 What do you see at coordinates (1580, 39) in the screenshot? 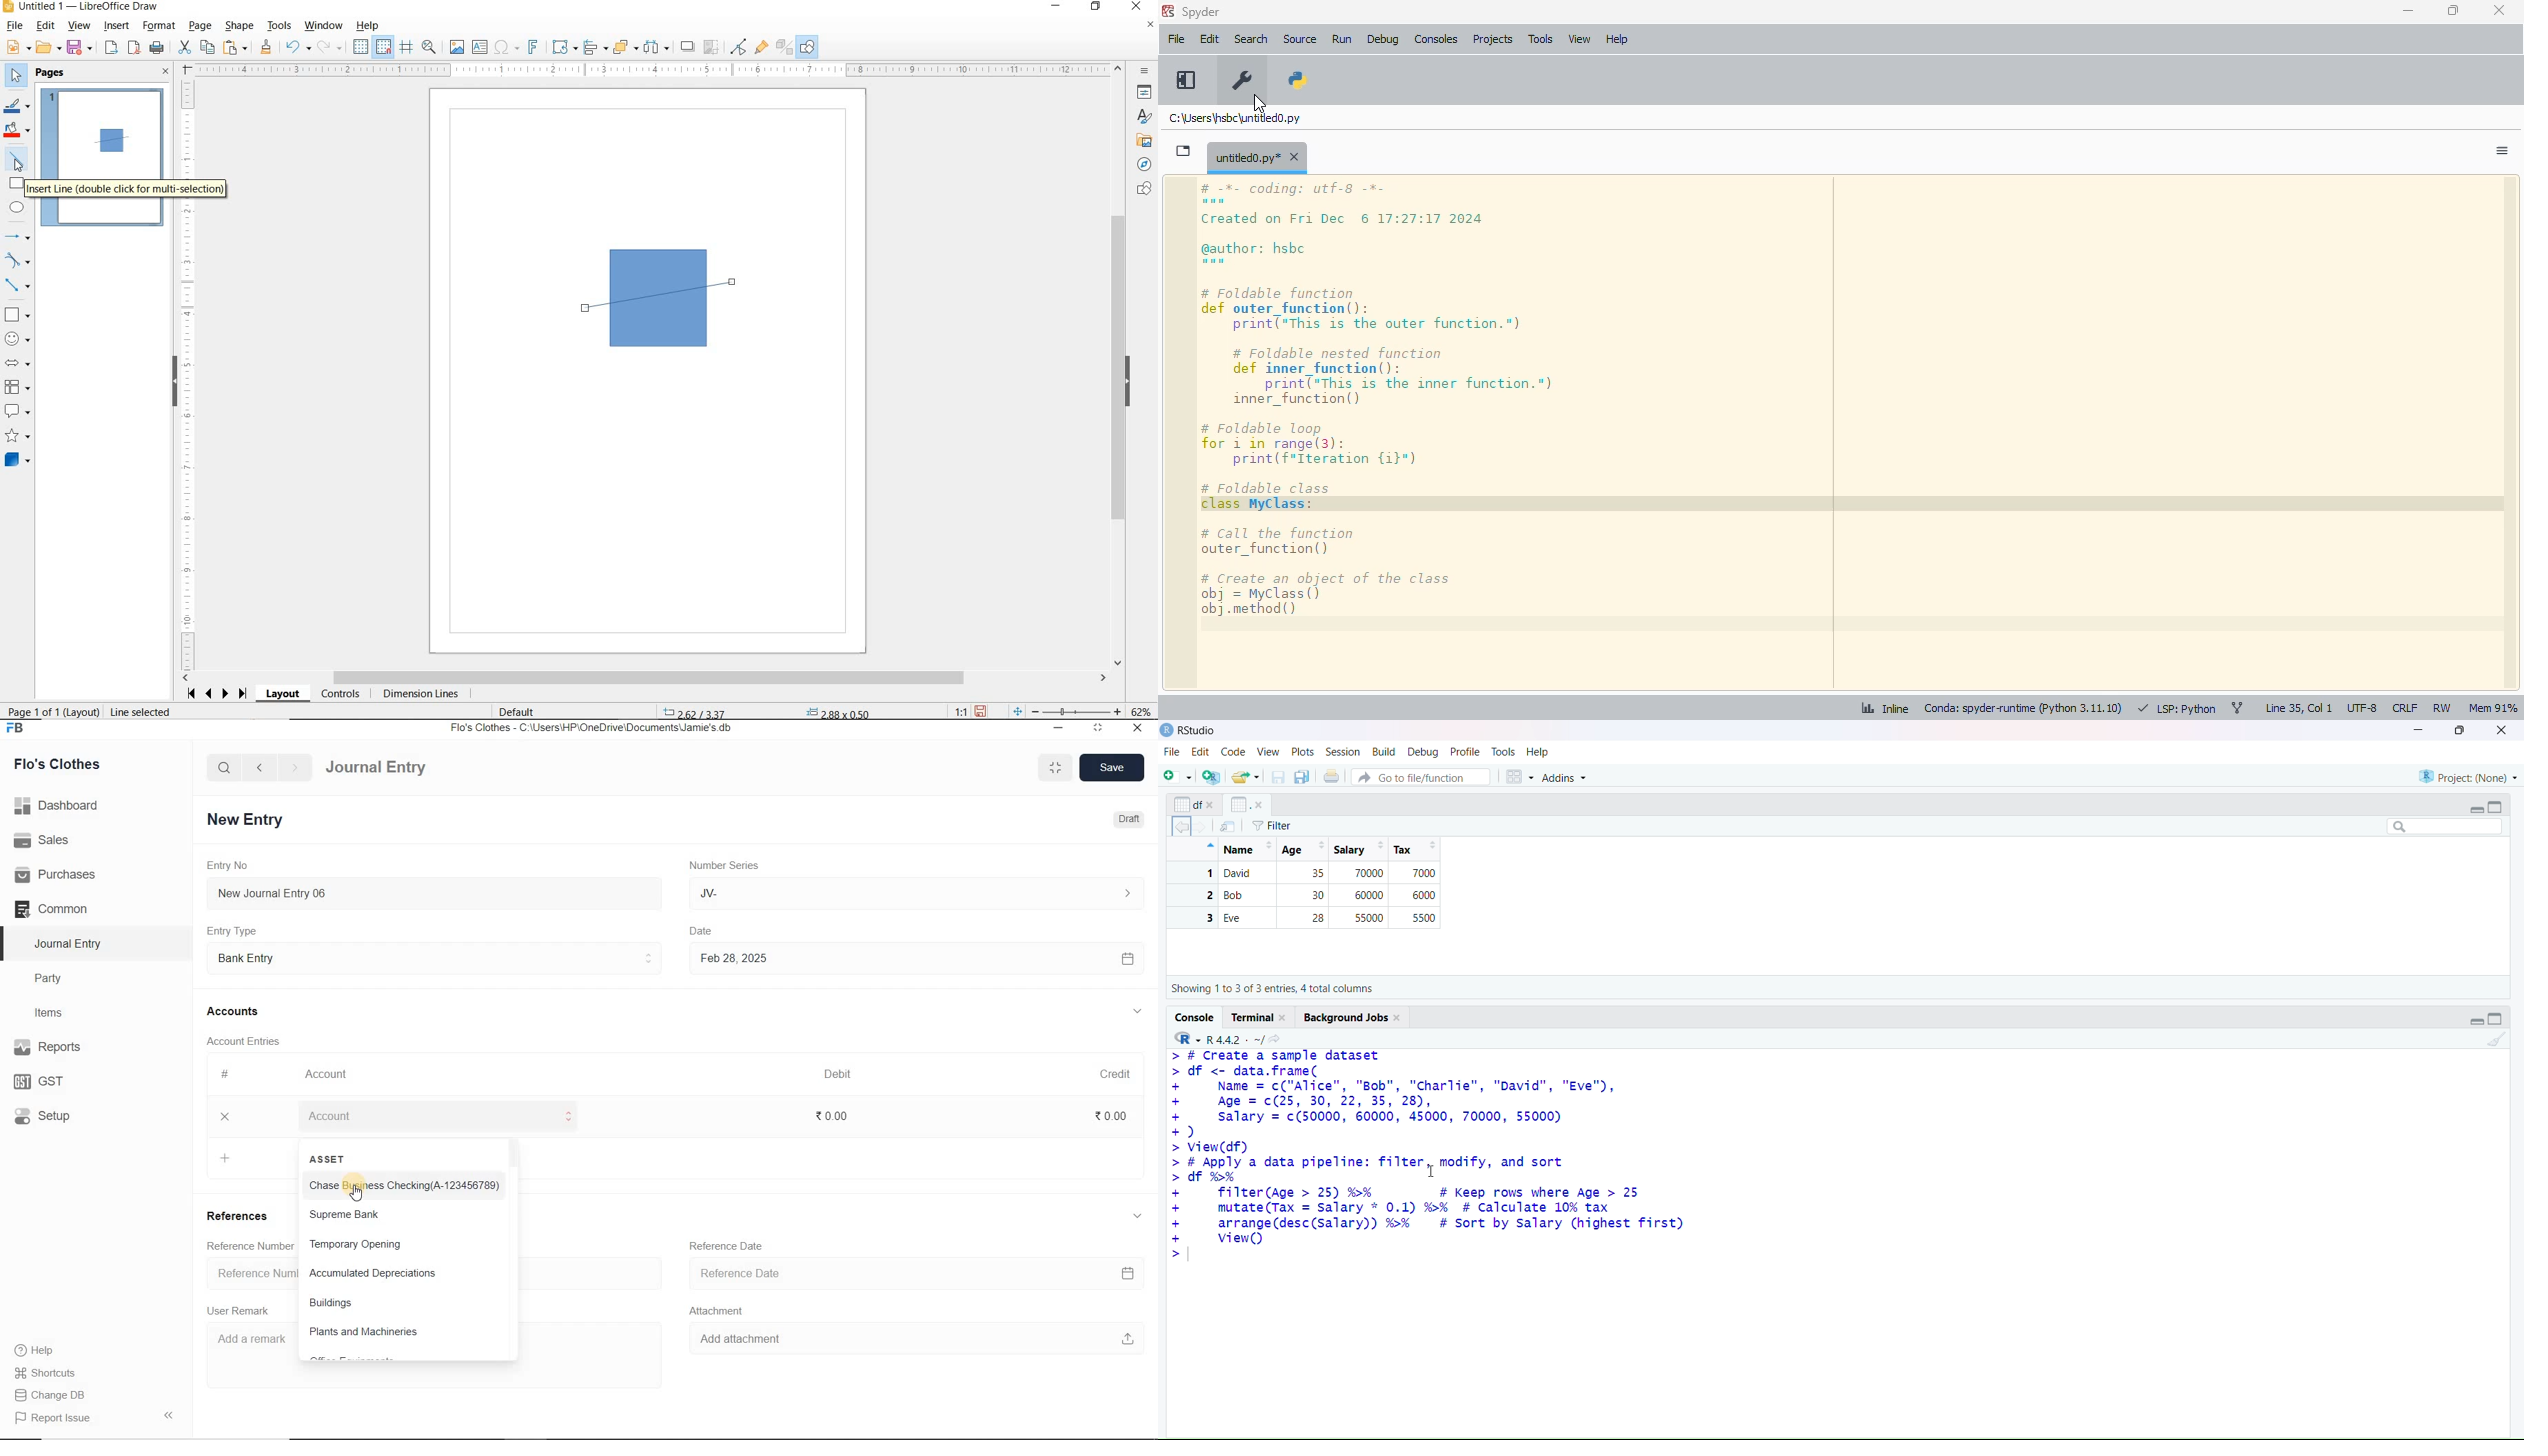
I see `view` at bounding box center [1580, 39].